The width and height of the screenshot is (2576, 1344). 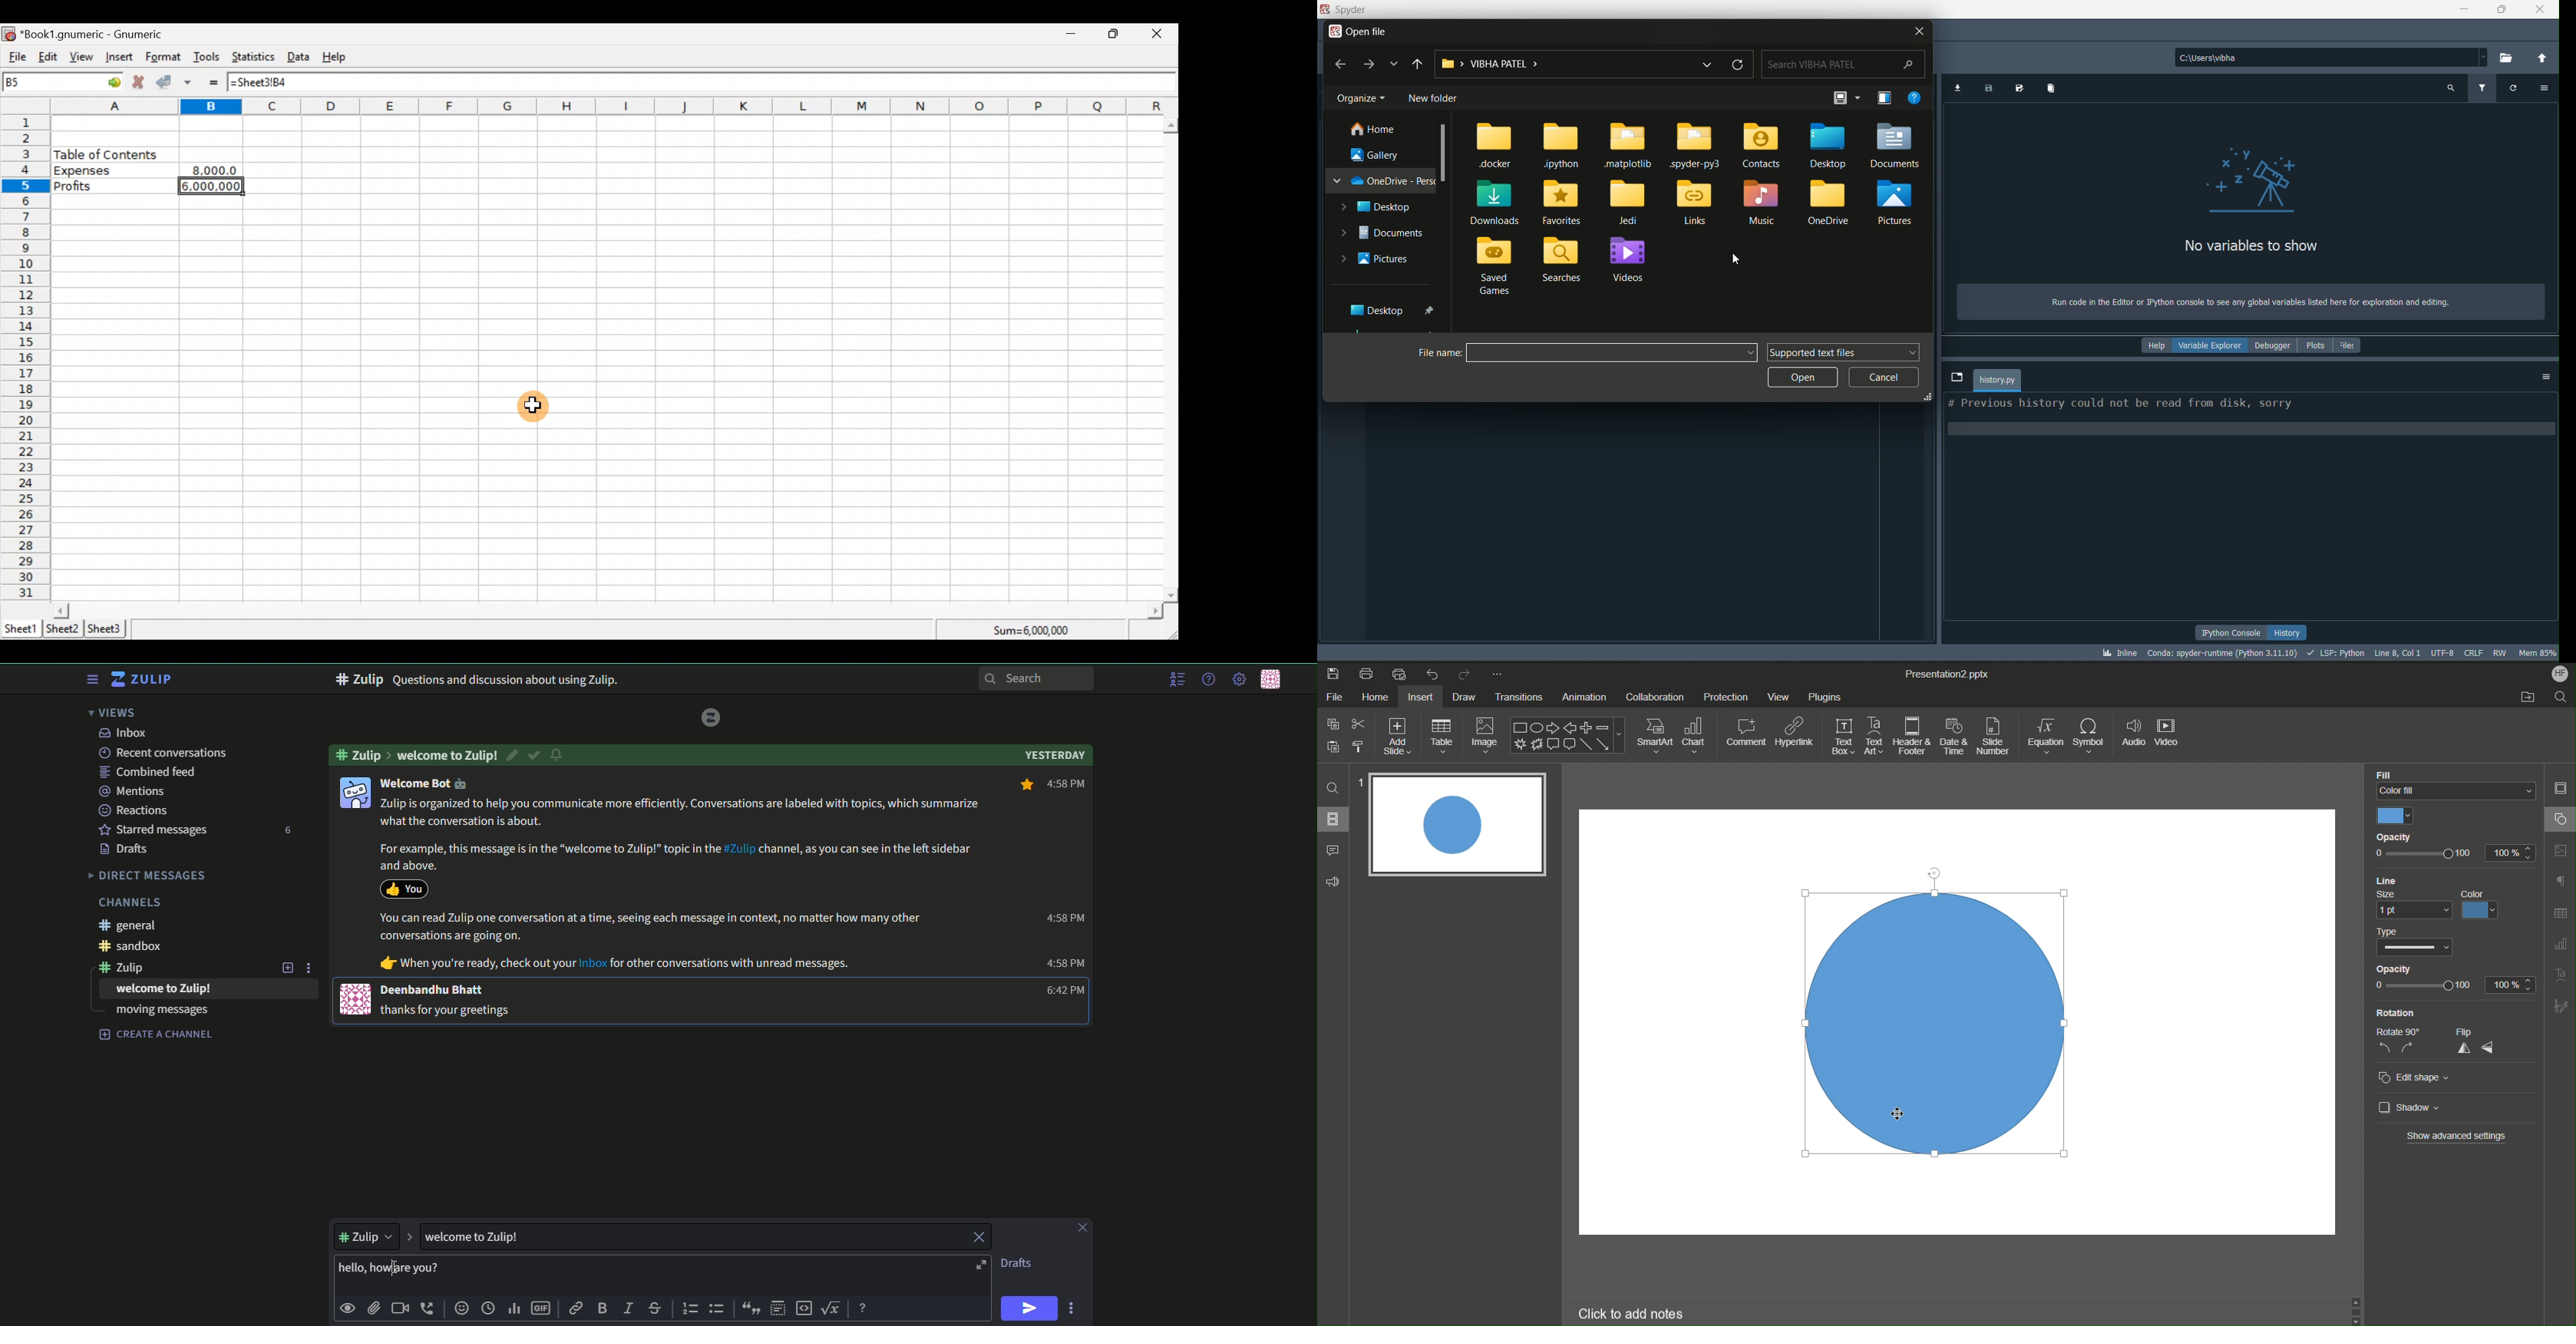 What do you see at coordinates (535, 755) in the screenshot?
I see `resolved` at bounding box center [535, 755].